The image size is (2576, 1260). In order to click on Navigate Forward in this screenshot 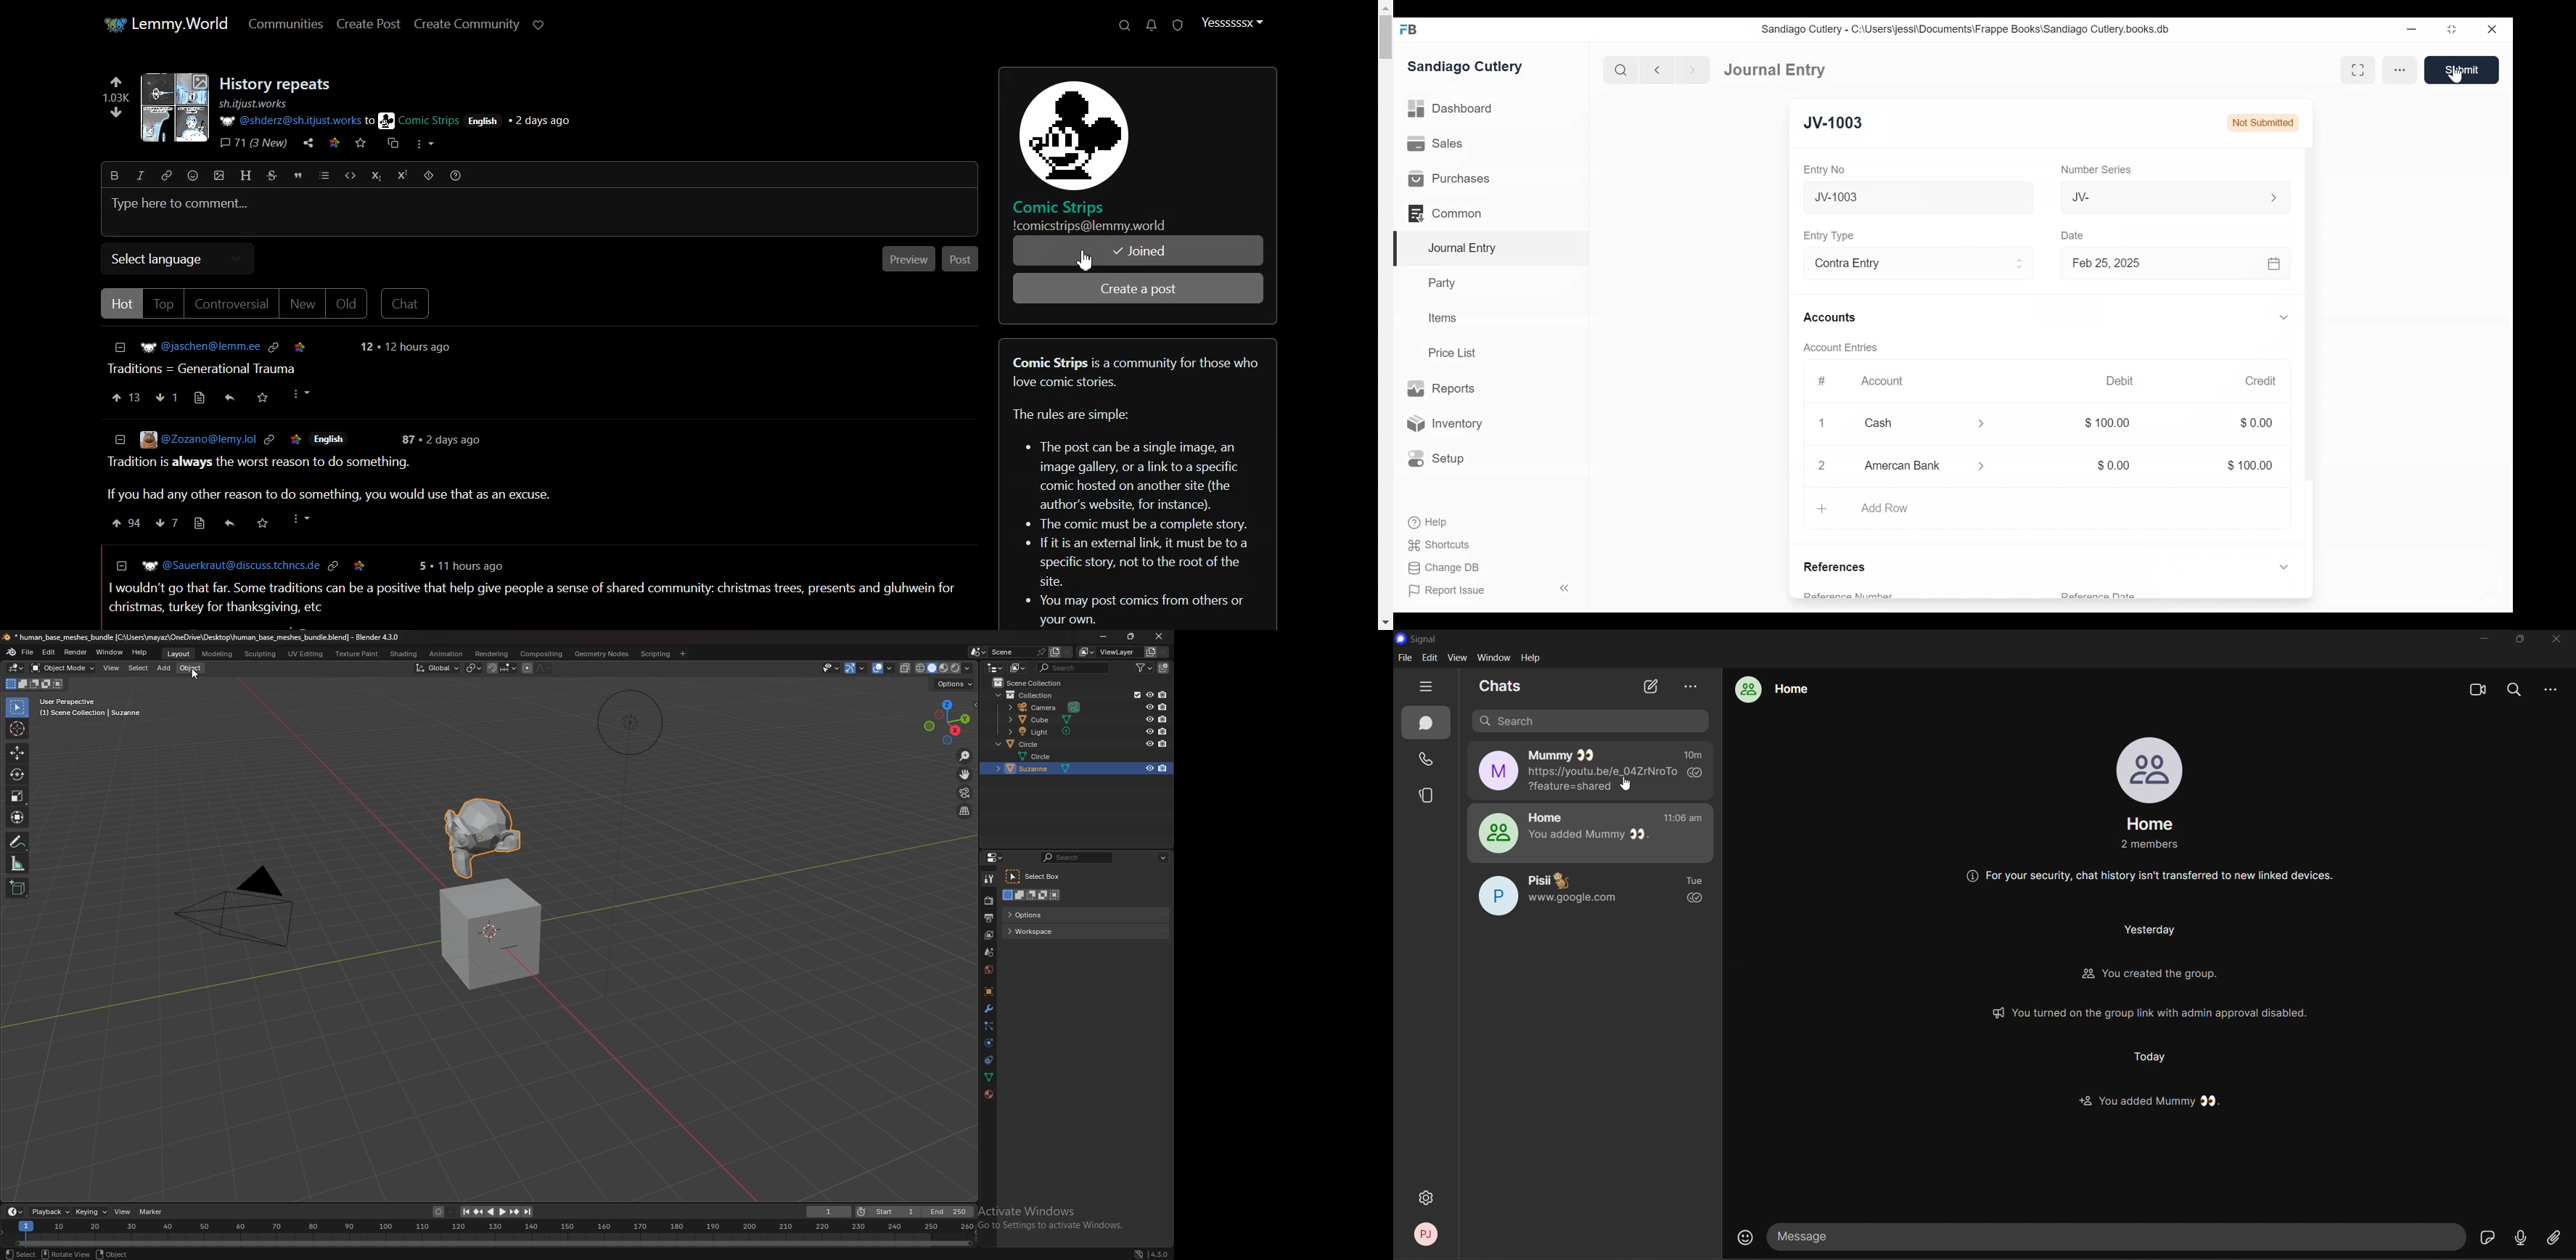, I will do `click(1693, 69)`.